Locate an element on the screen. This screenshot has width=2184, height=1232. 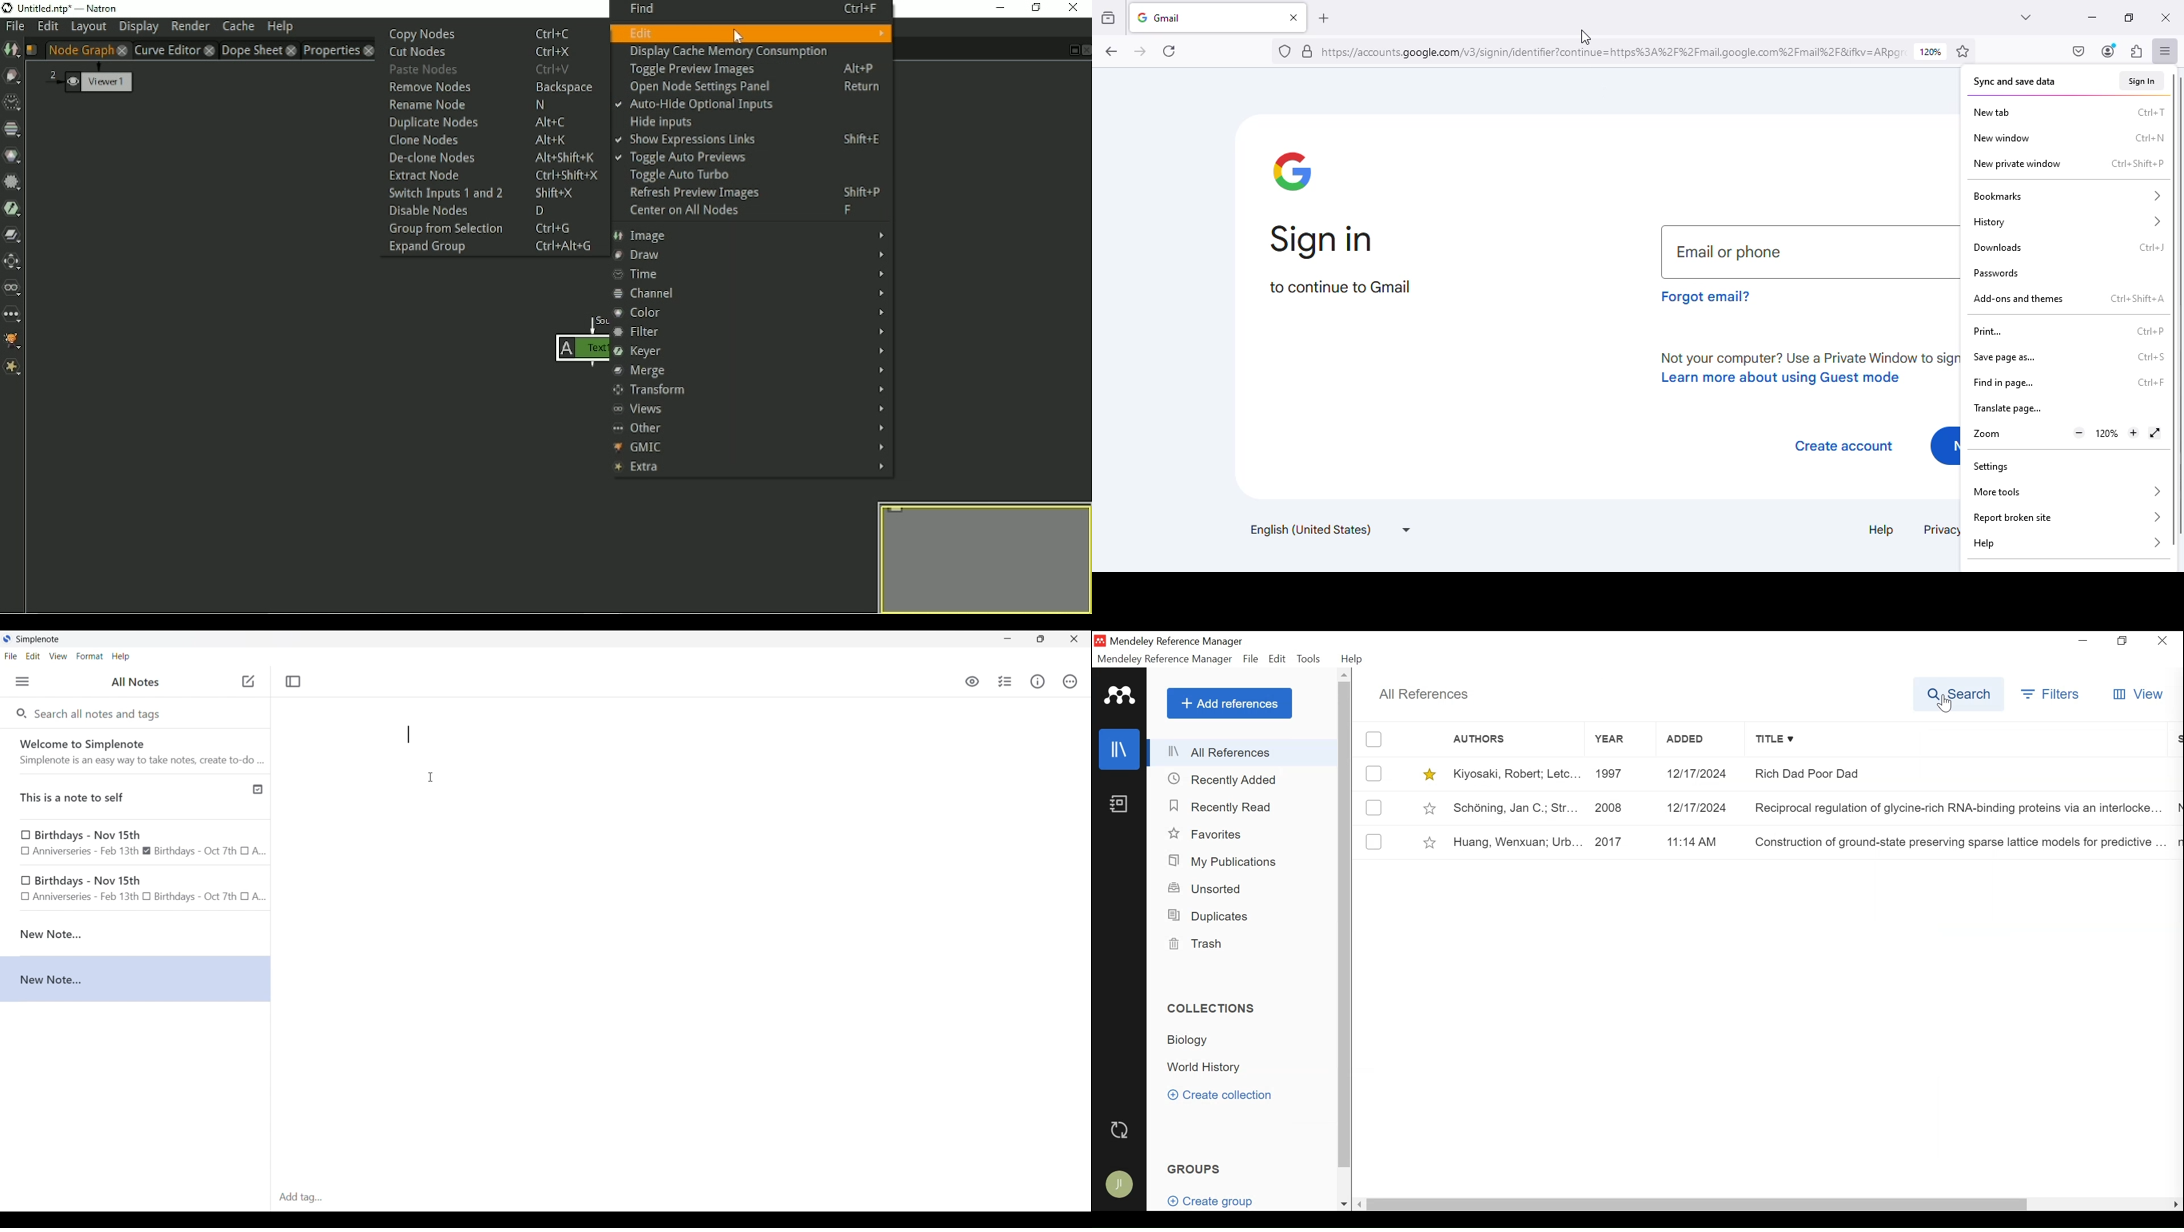
1997 is located at coordinates (1618, 774).